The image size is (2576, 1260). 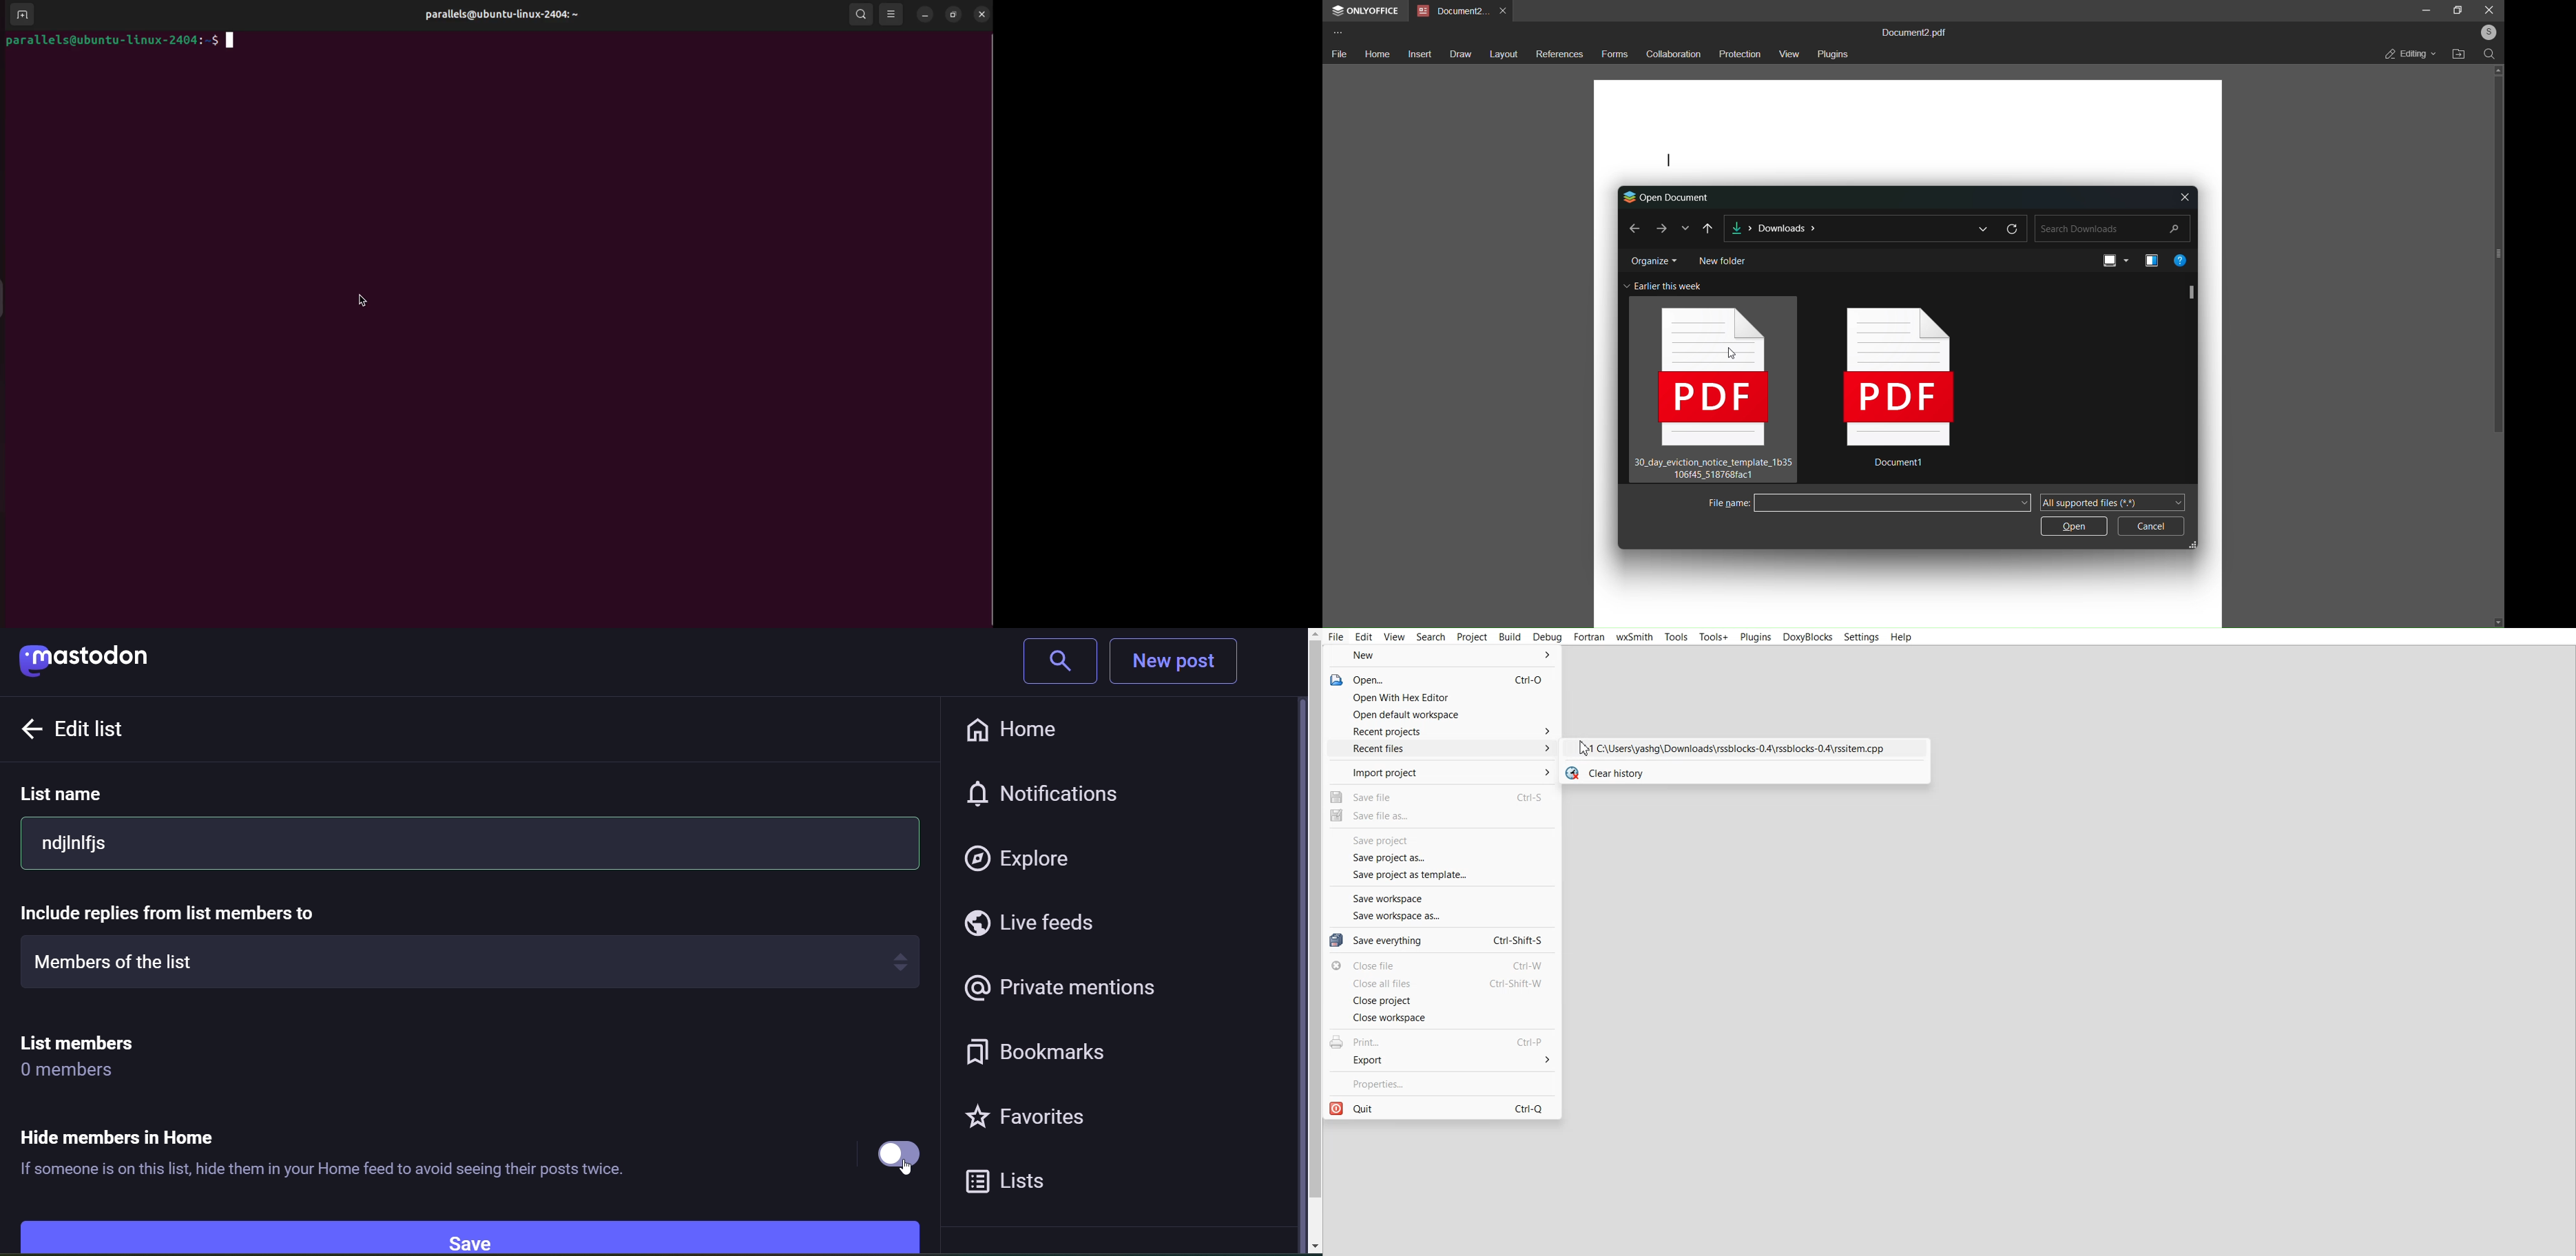 What do you see at coordinates (1441, 772) in the screenshot?
I see `Import project` at bounding box center [1441, 772].